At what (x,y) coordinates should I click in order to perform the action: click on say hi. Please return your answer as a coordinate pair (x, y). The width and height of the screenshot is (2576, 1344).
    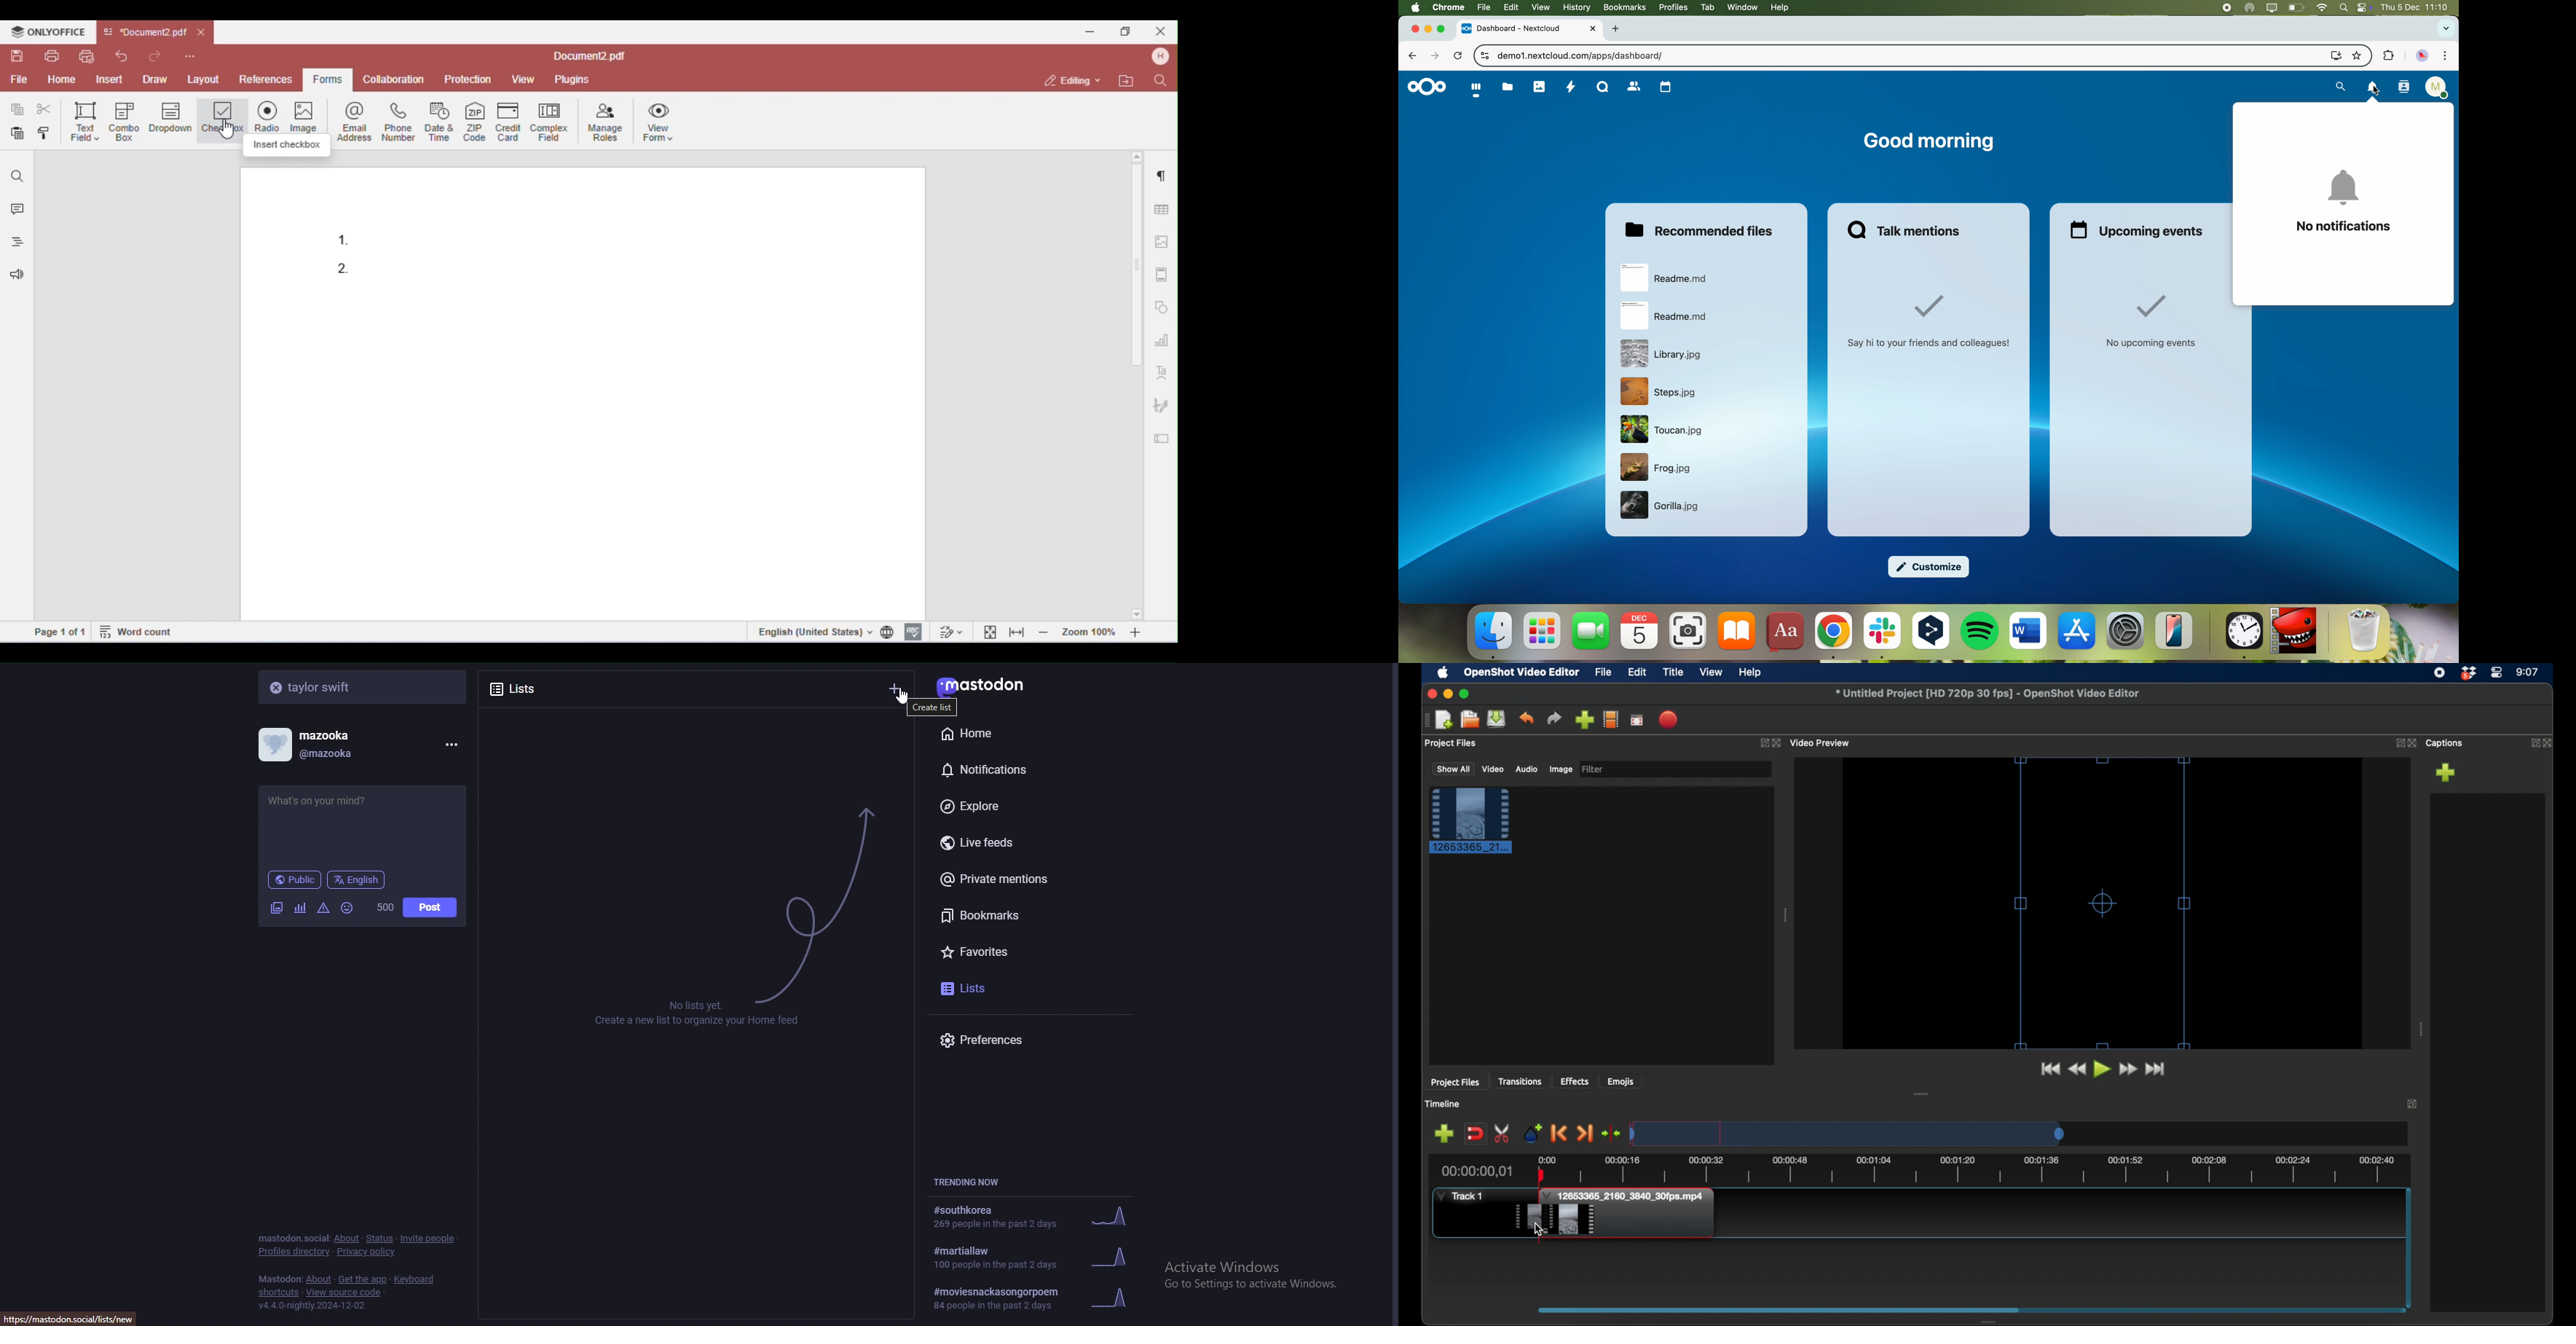
    Looking at the image, I should click on (1931, 322).